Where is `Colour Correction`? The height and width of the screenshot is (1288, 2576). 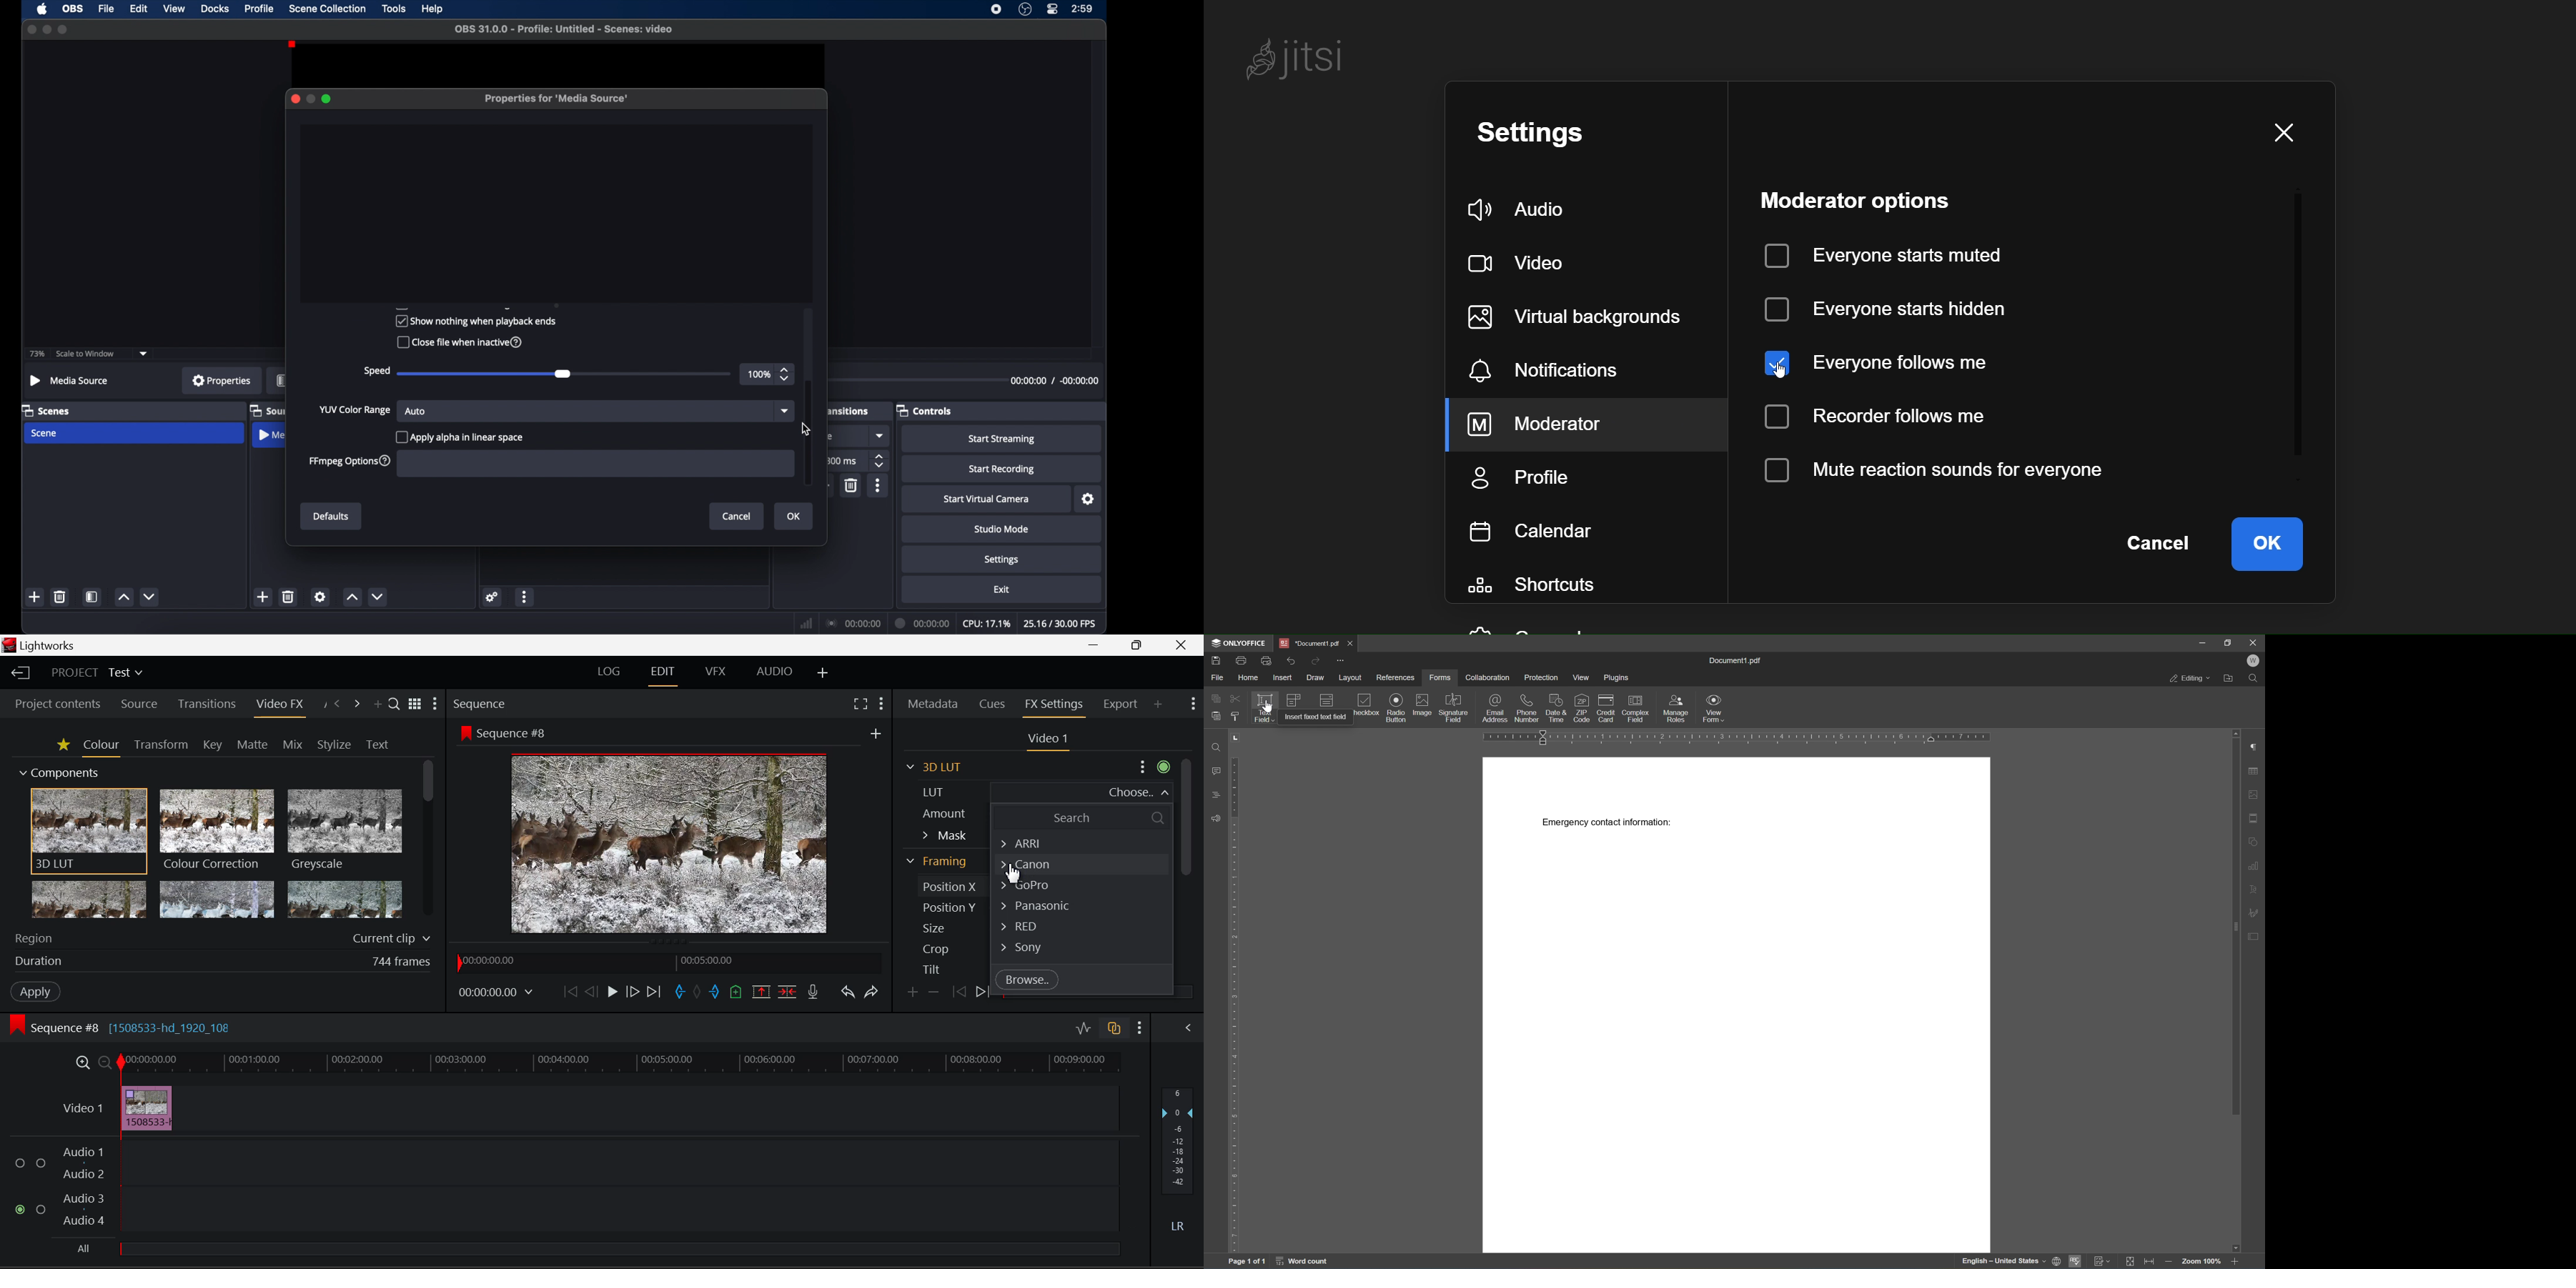
Colour Correction is located at coordinates (218, 830).